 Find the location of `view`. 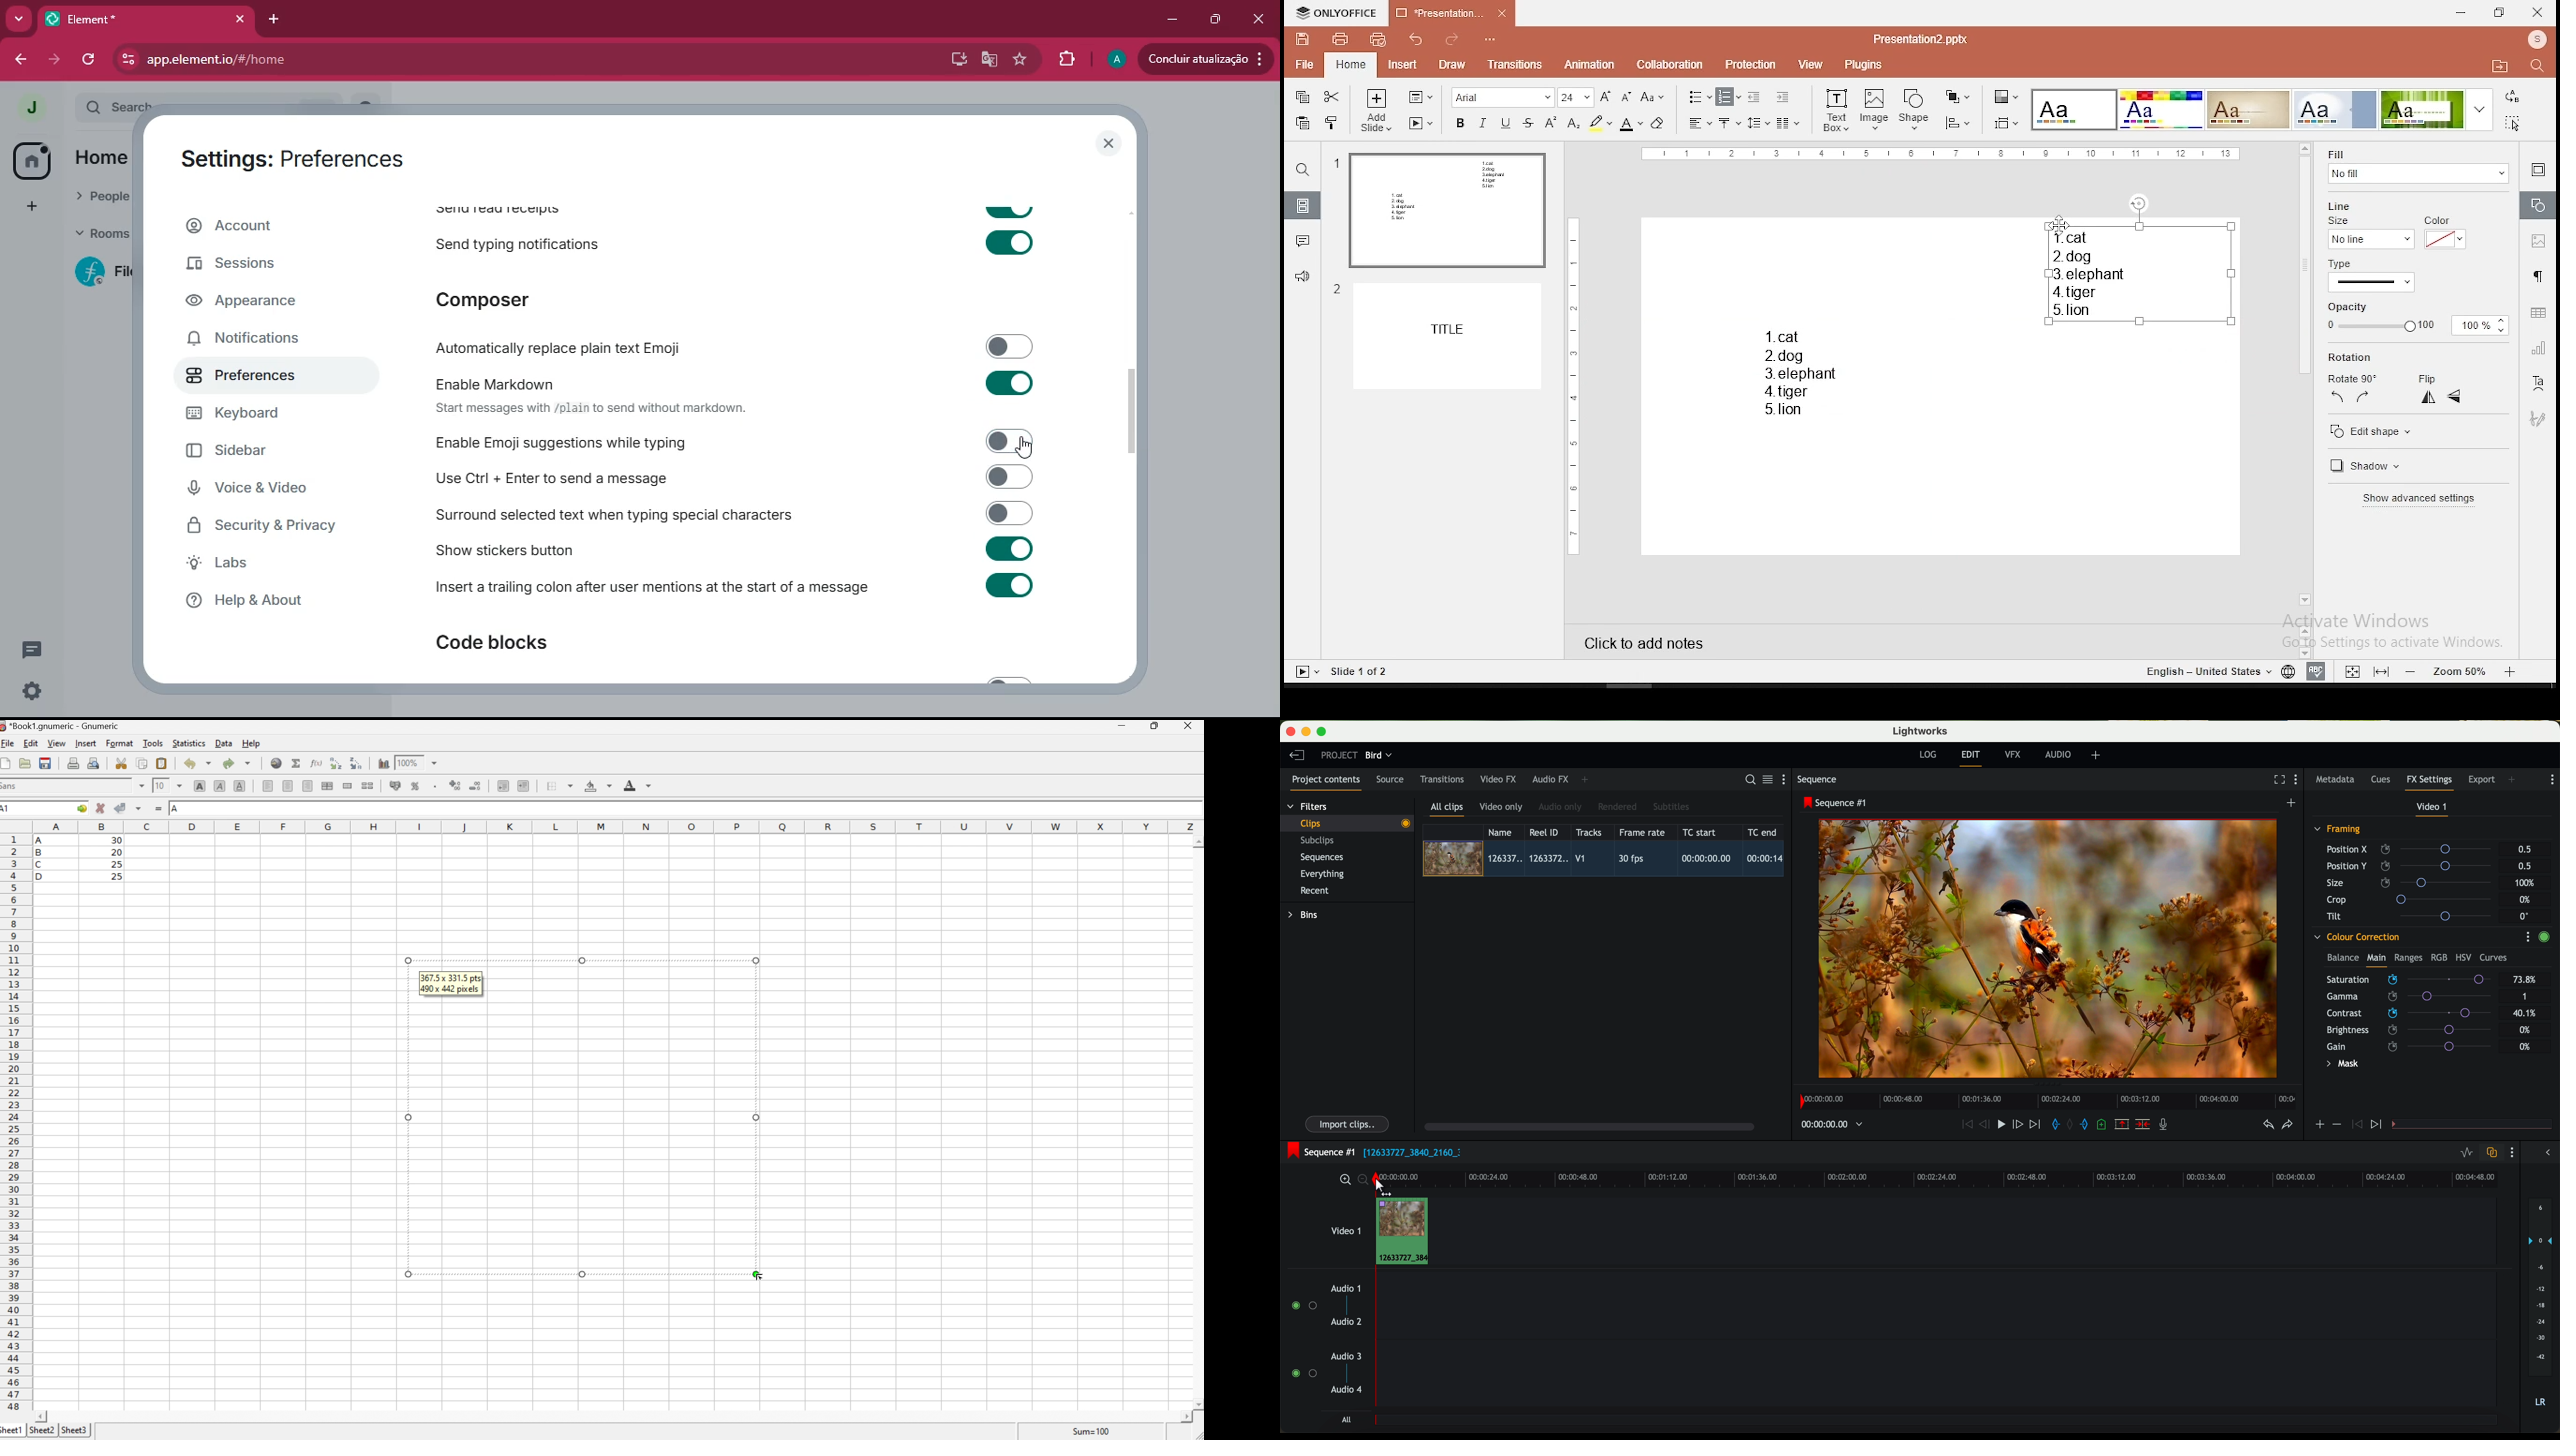

view is located at coordinates (1810, 65).